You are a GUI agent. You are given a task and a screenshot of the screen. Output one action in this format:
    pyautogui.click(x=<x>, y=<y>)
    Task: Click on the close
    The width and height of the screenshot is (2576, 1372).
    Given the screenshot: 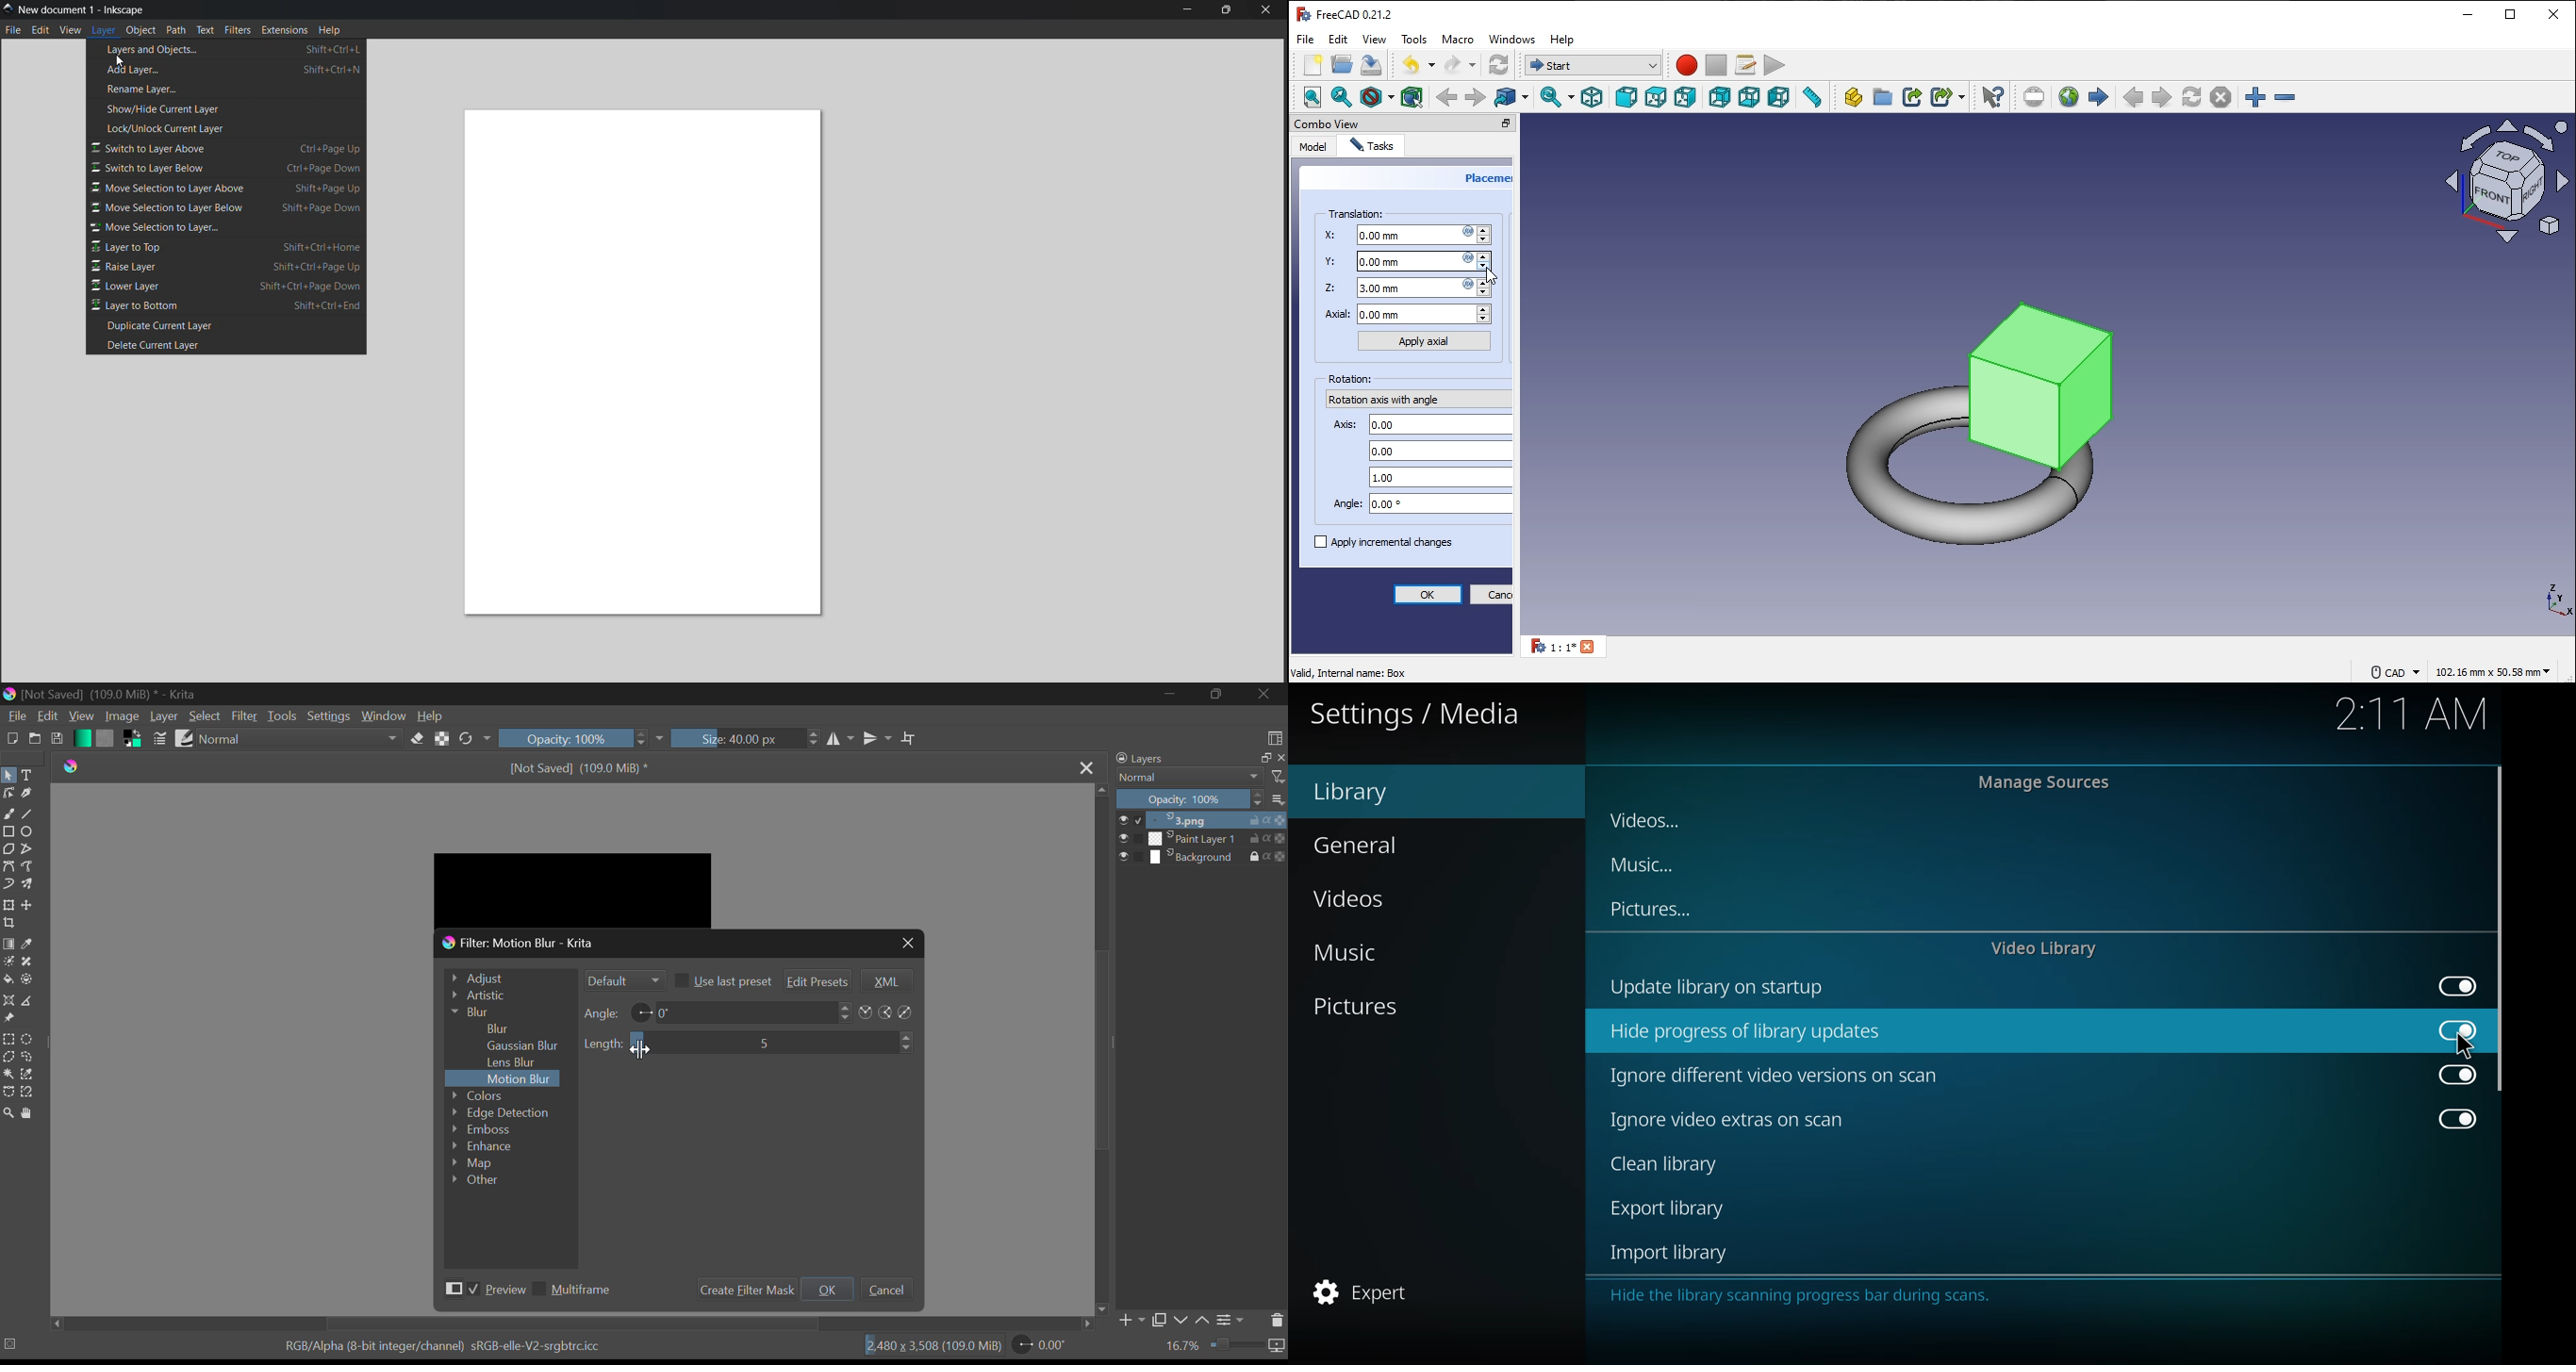 What is the action you would take?
    pyautogui.click(x=1505, y=123)
    